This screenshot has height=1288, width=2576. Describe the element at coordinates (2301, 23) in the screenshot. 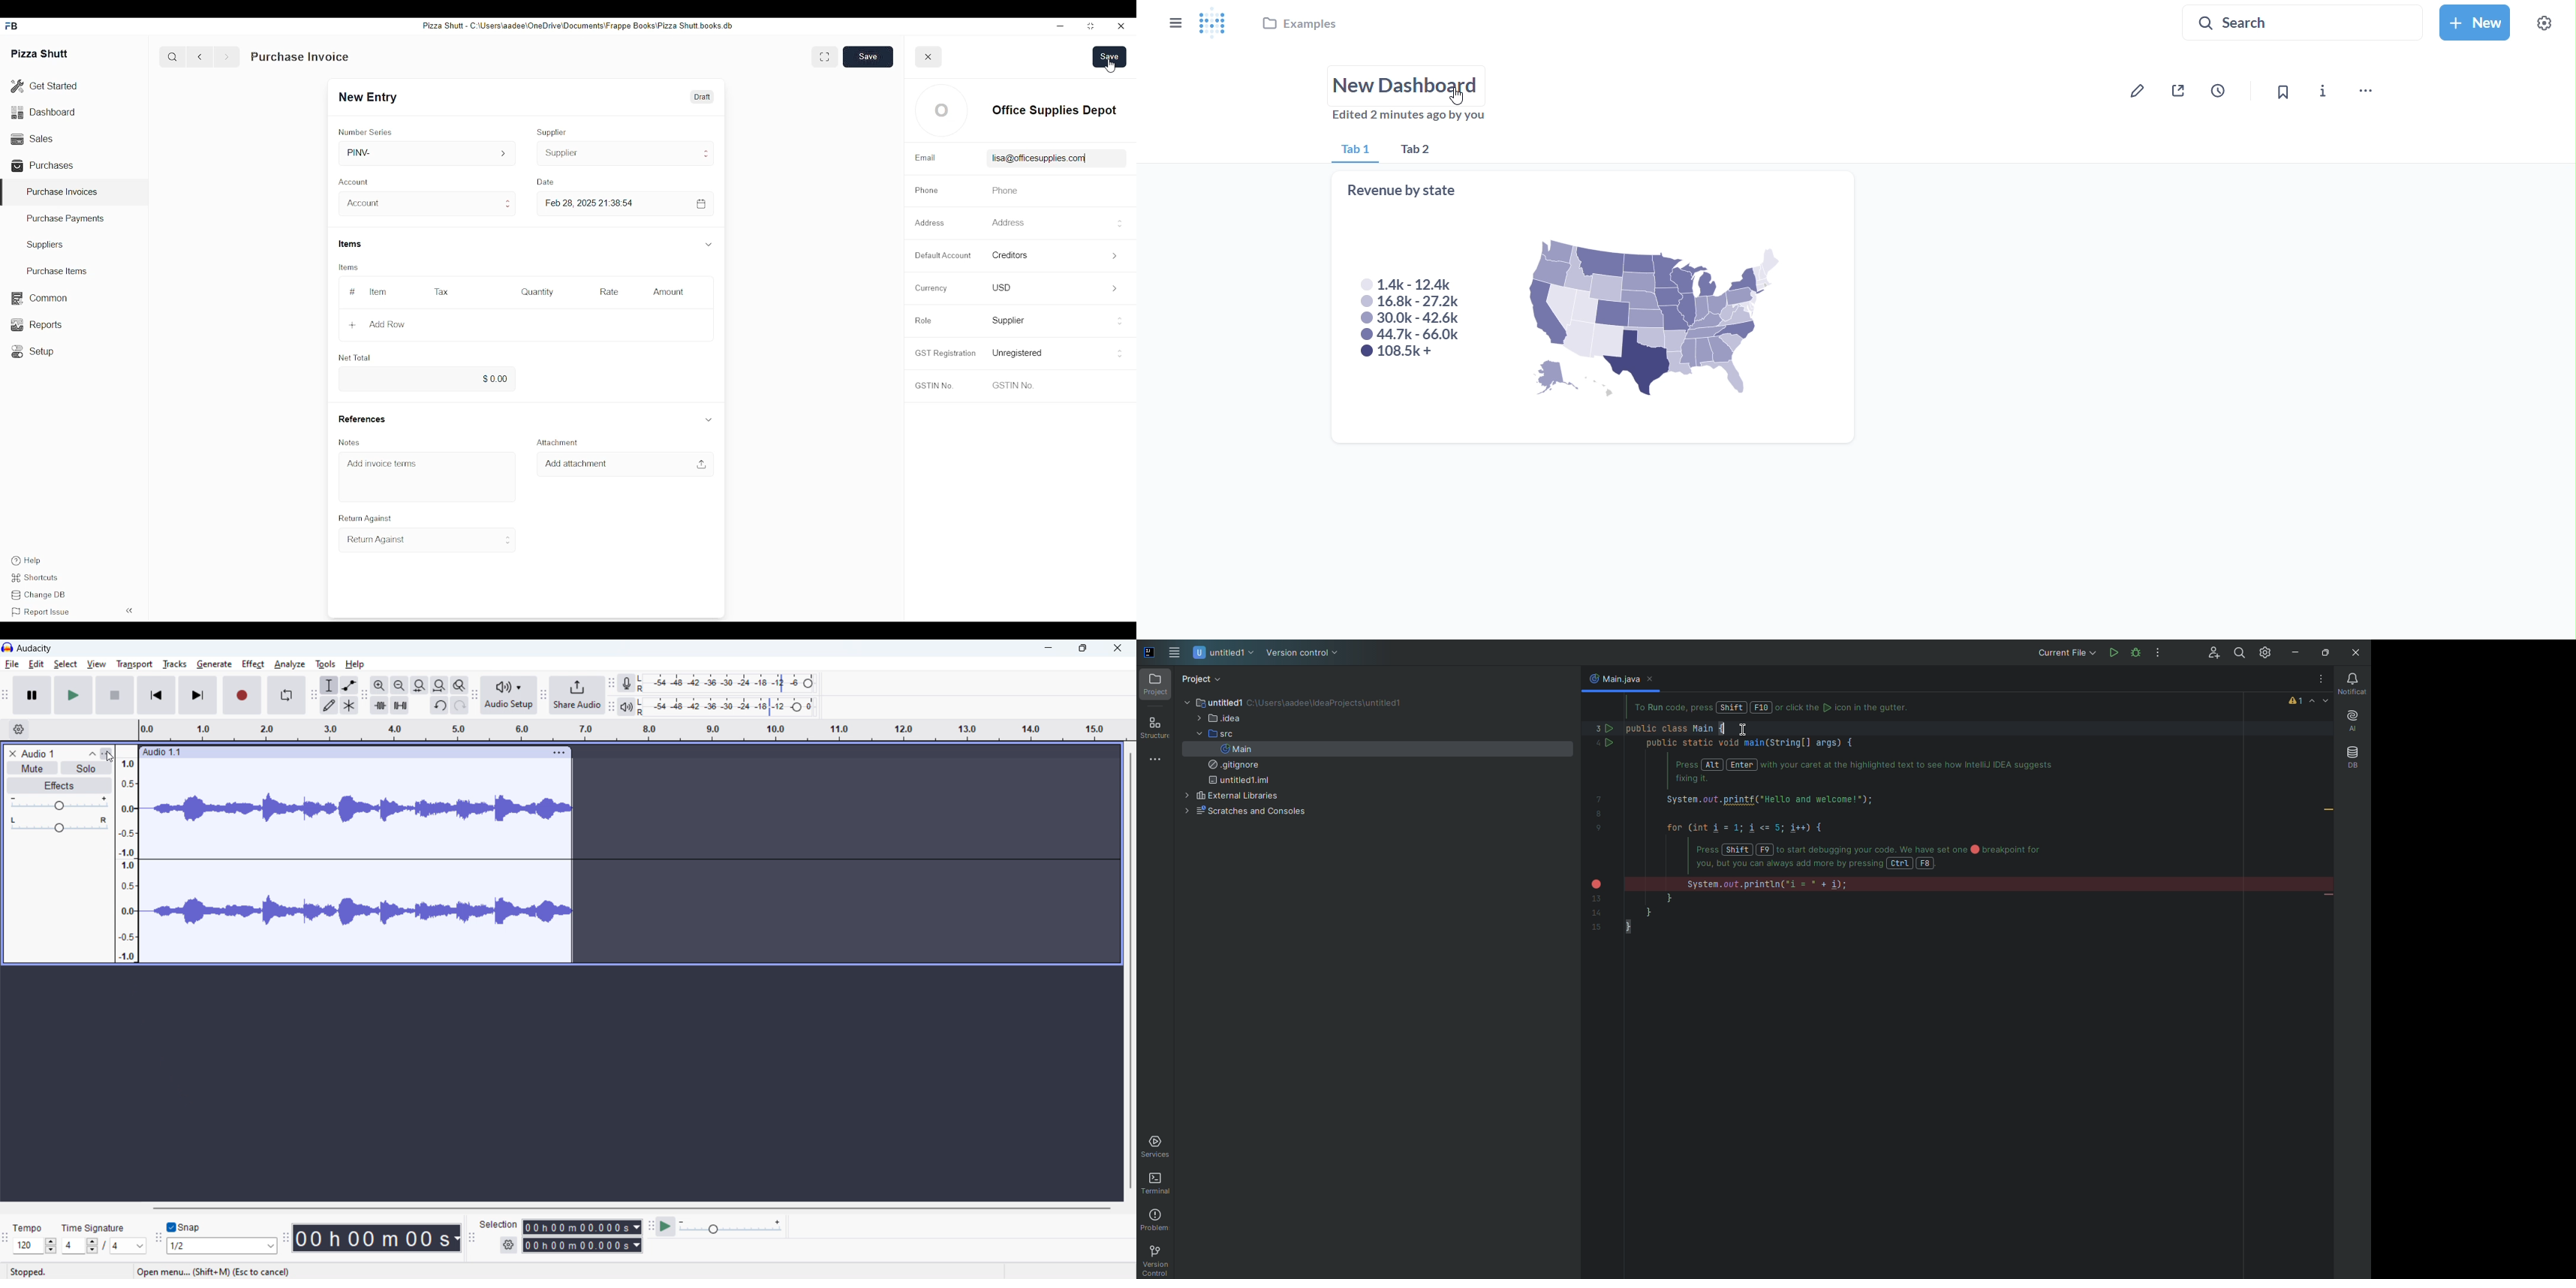

I see `search` at that location.